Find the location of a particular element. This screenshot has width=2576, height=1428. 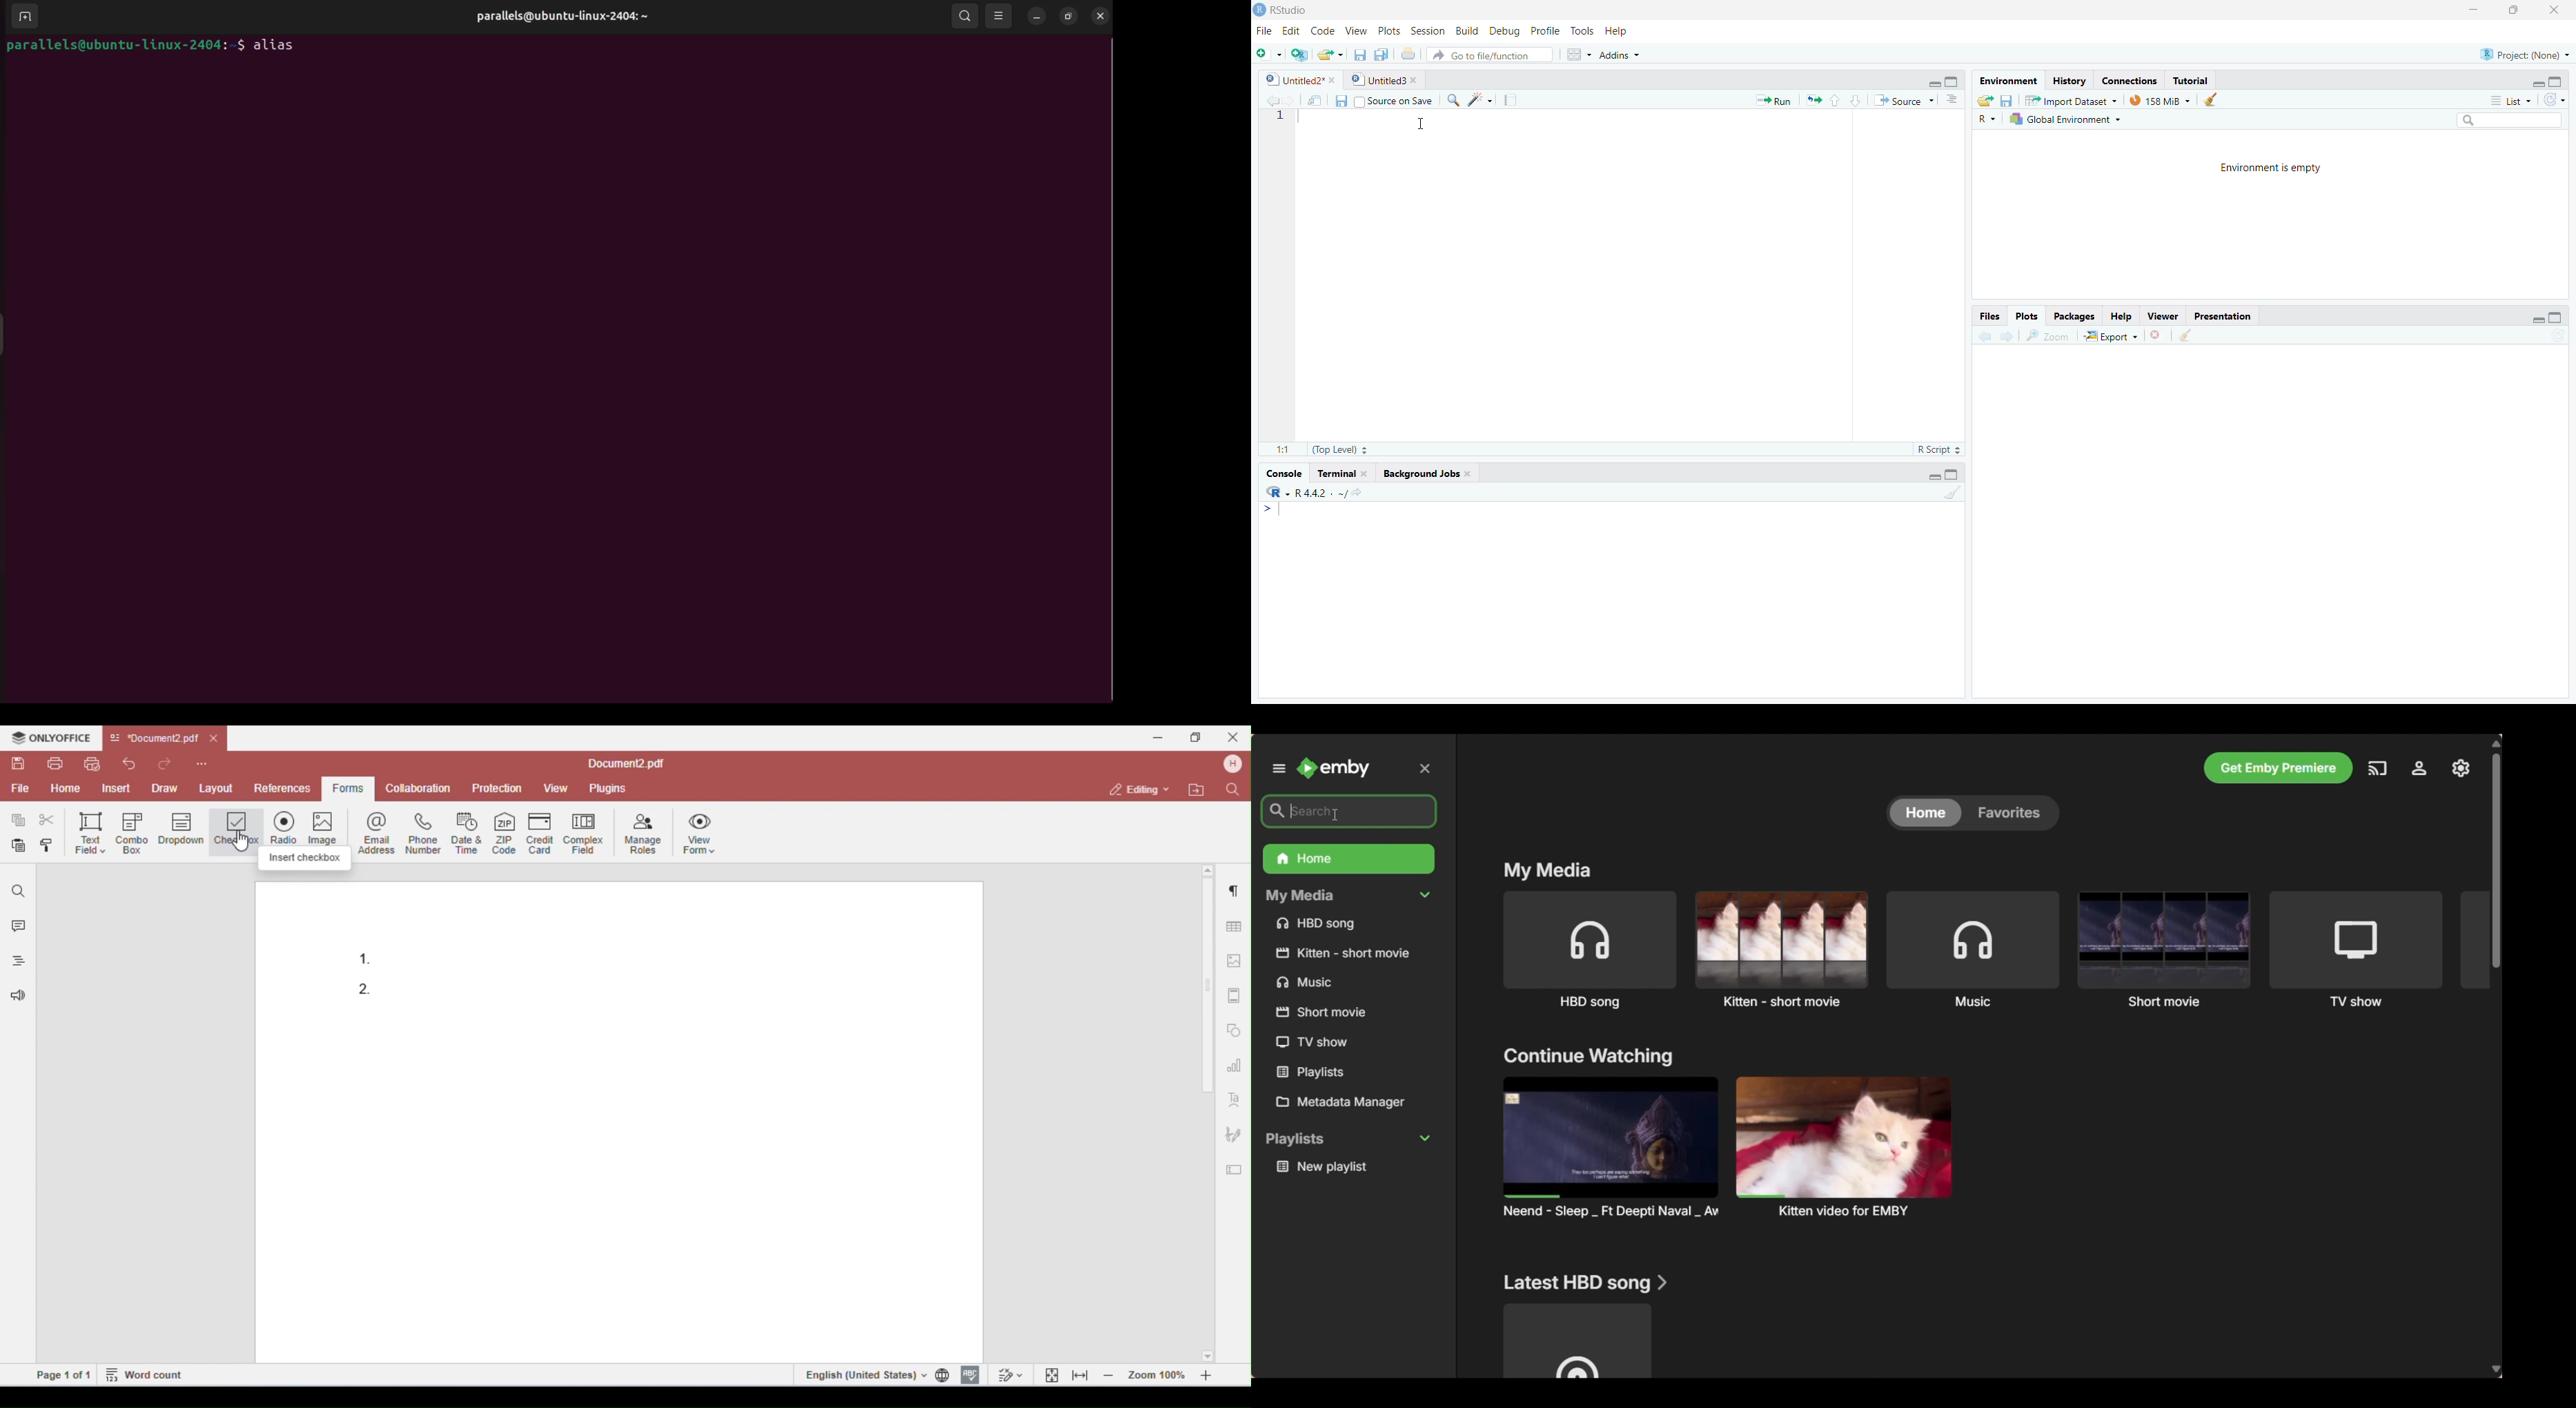

R-4.A.2.- is located at coordinates (1322, 492).